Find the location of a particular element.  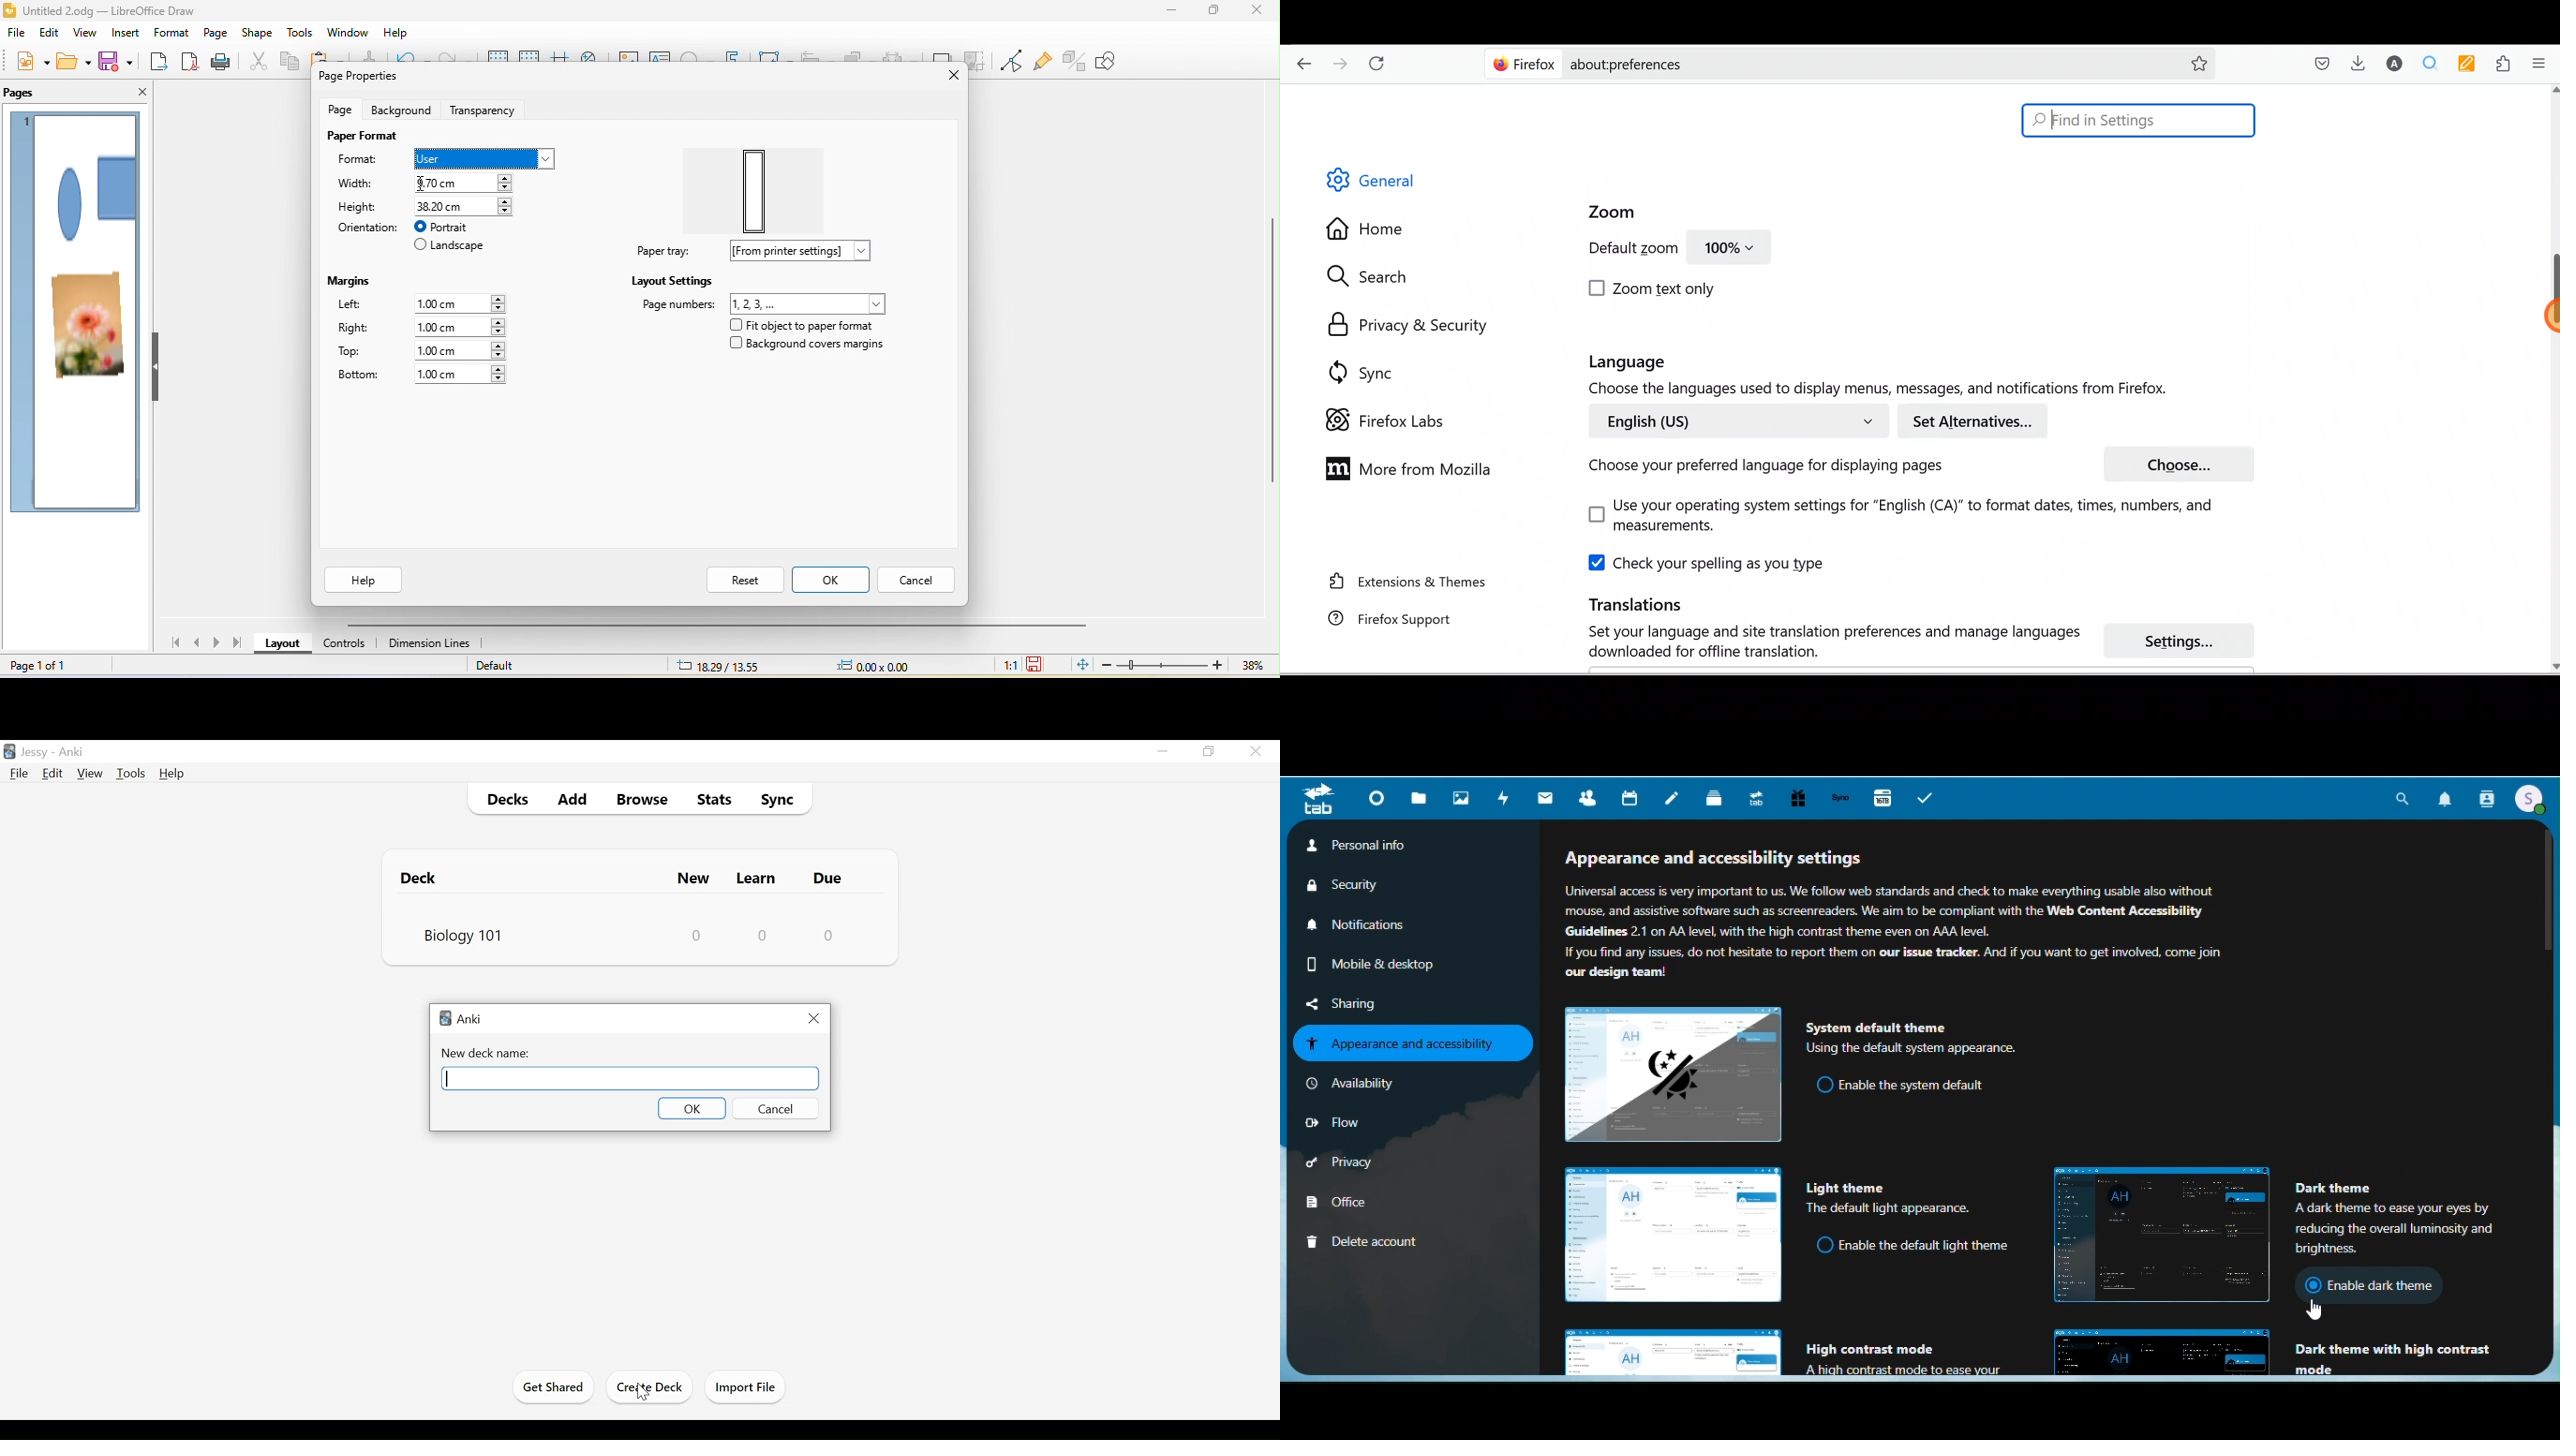

Set alternatives is located at coordinates (1977, 421).